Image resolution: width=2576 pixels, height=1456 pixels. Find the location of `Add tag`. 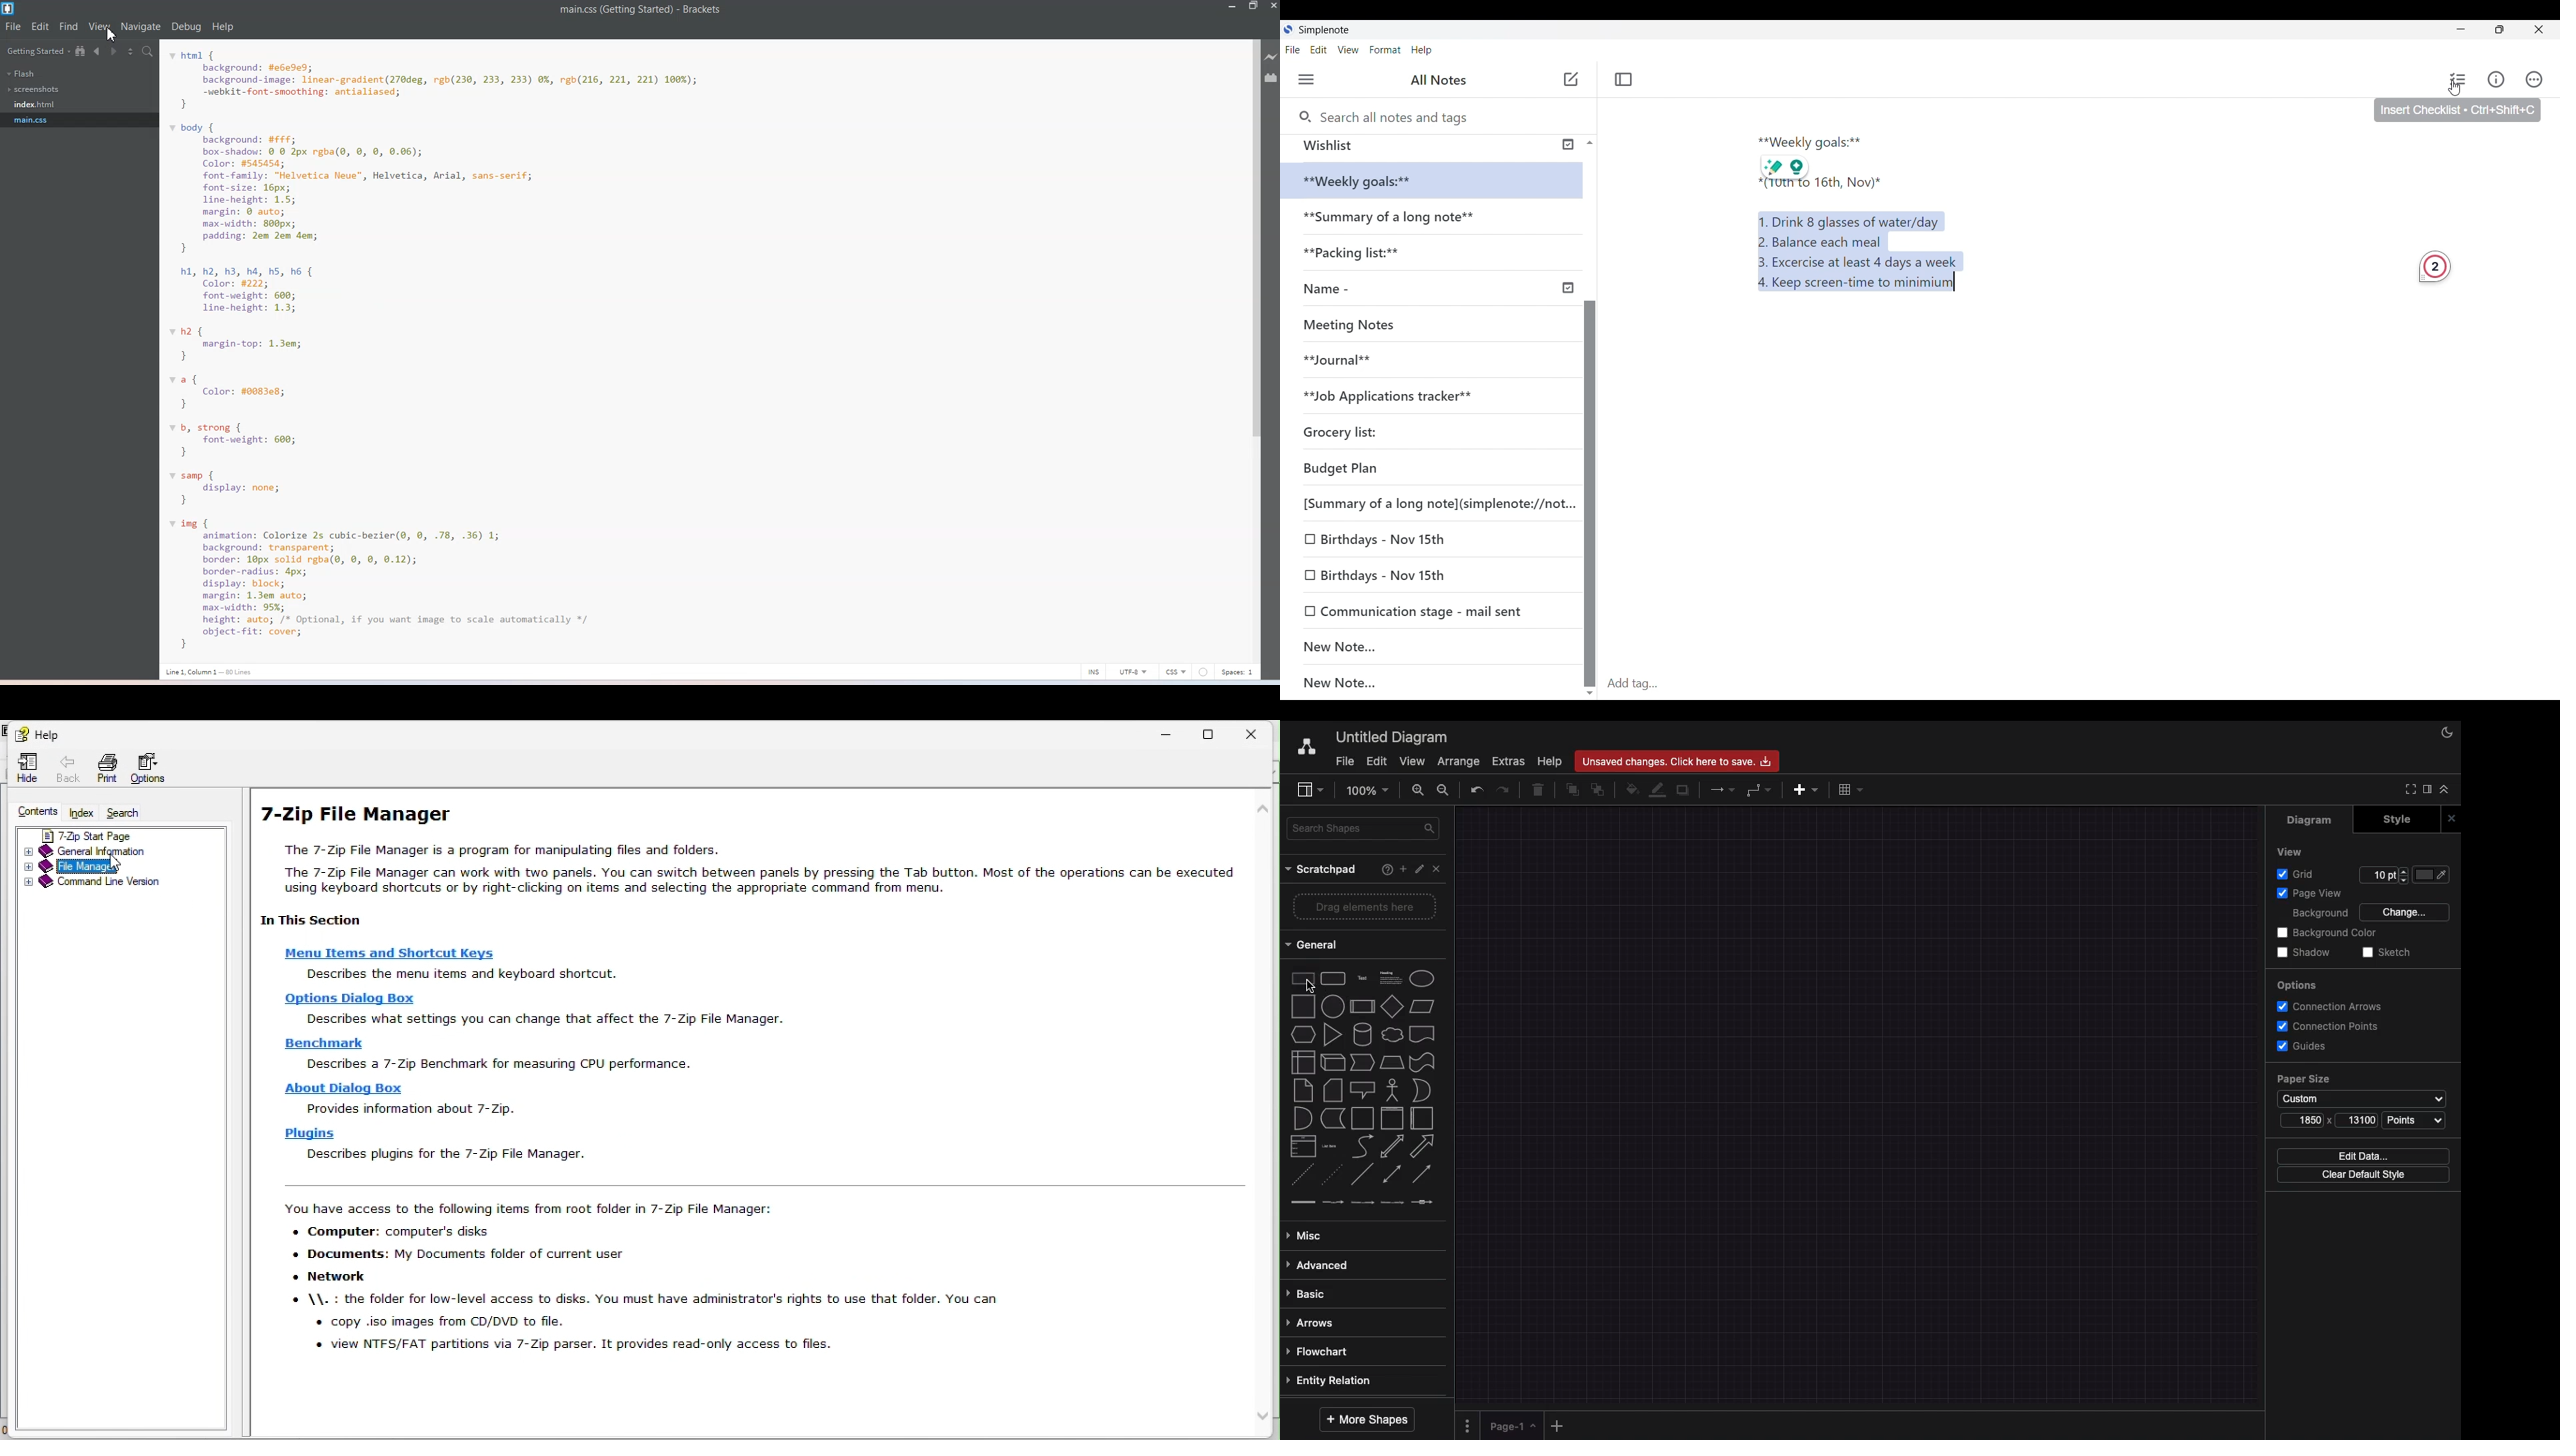

Add tag is located at coordinates (2080, 683).